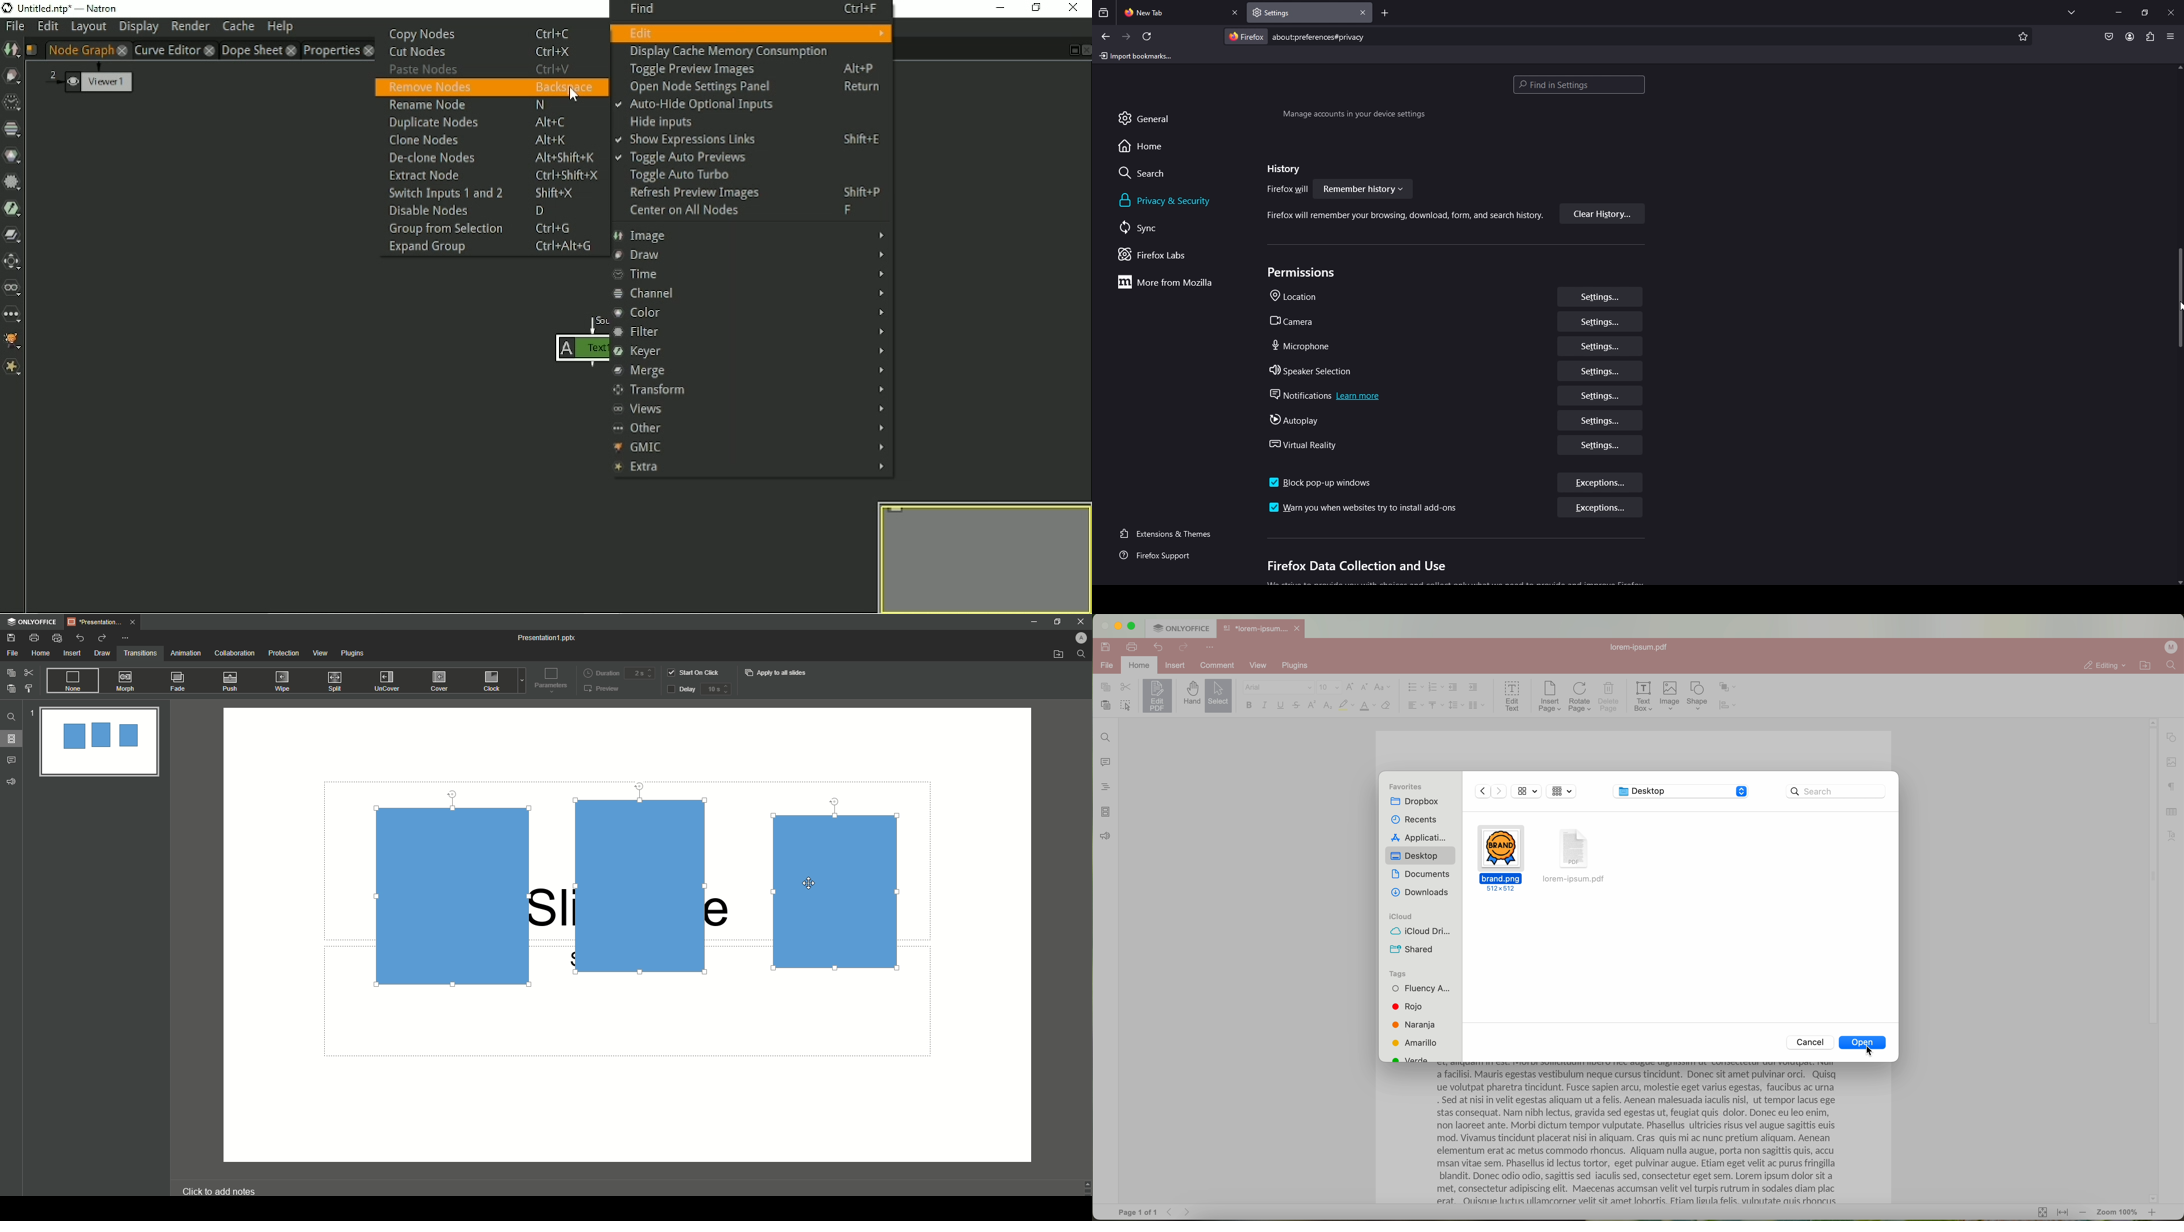 The image size is (2184, 1232). I want to click on import bookmarks, so click(1138, 55).